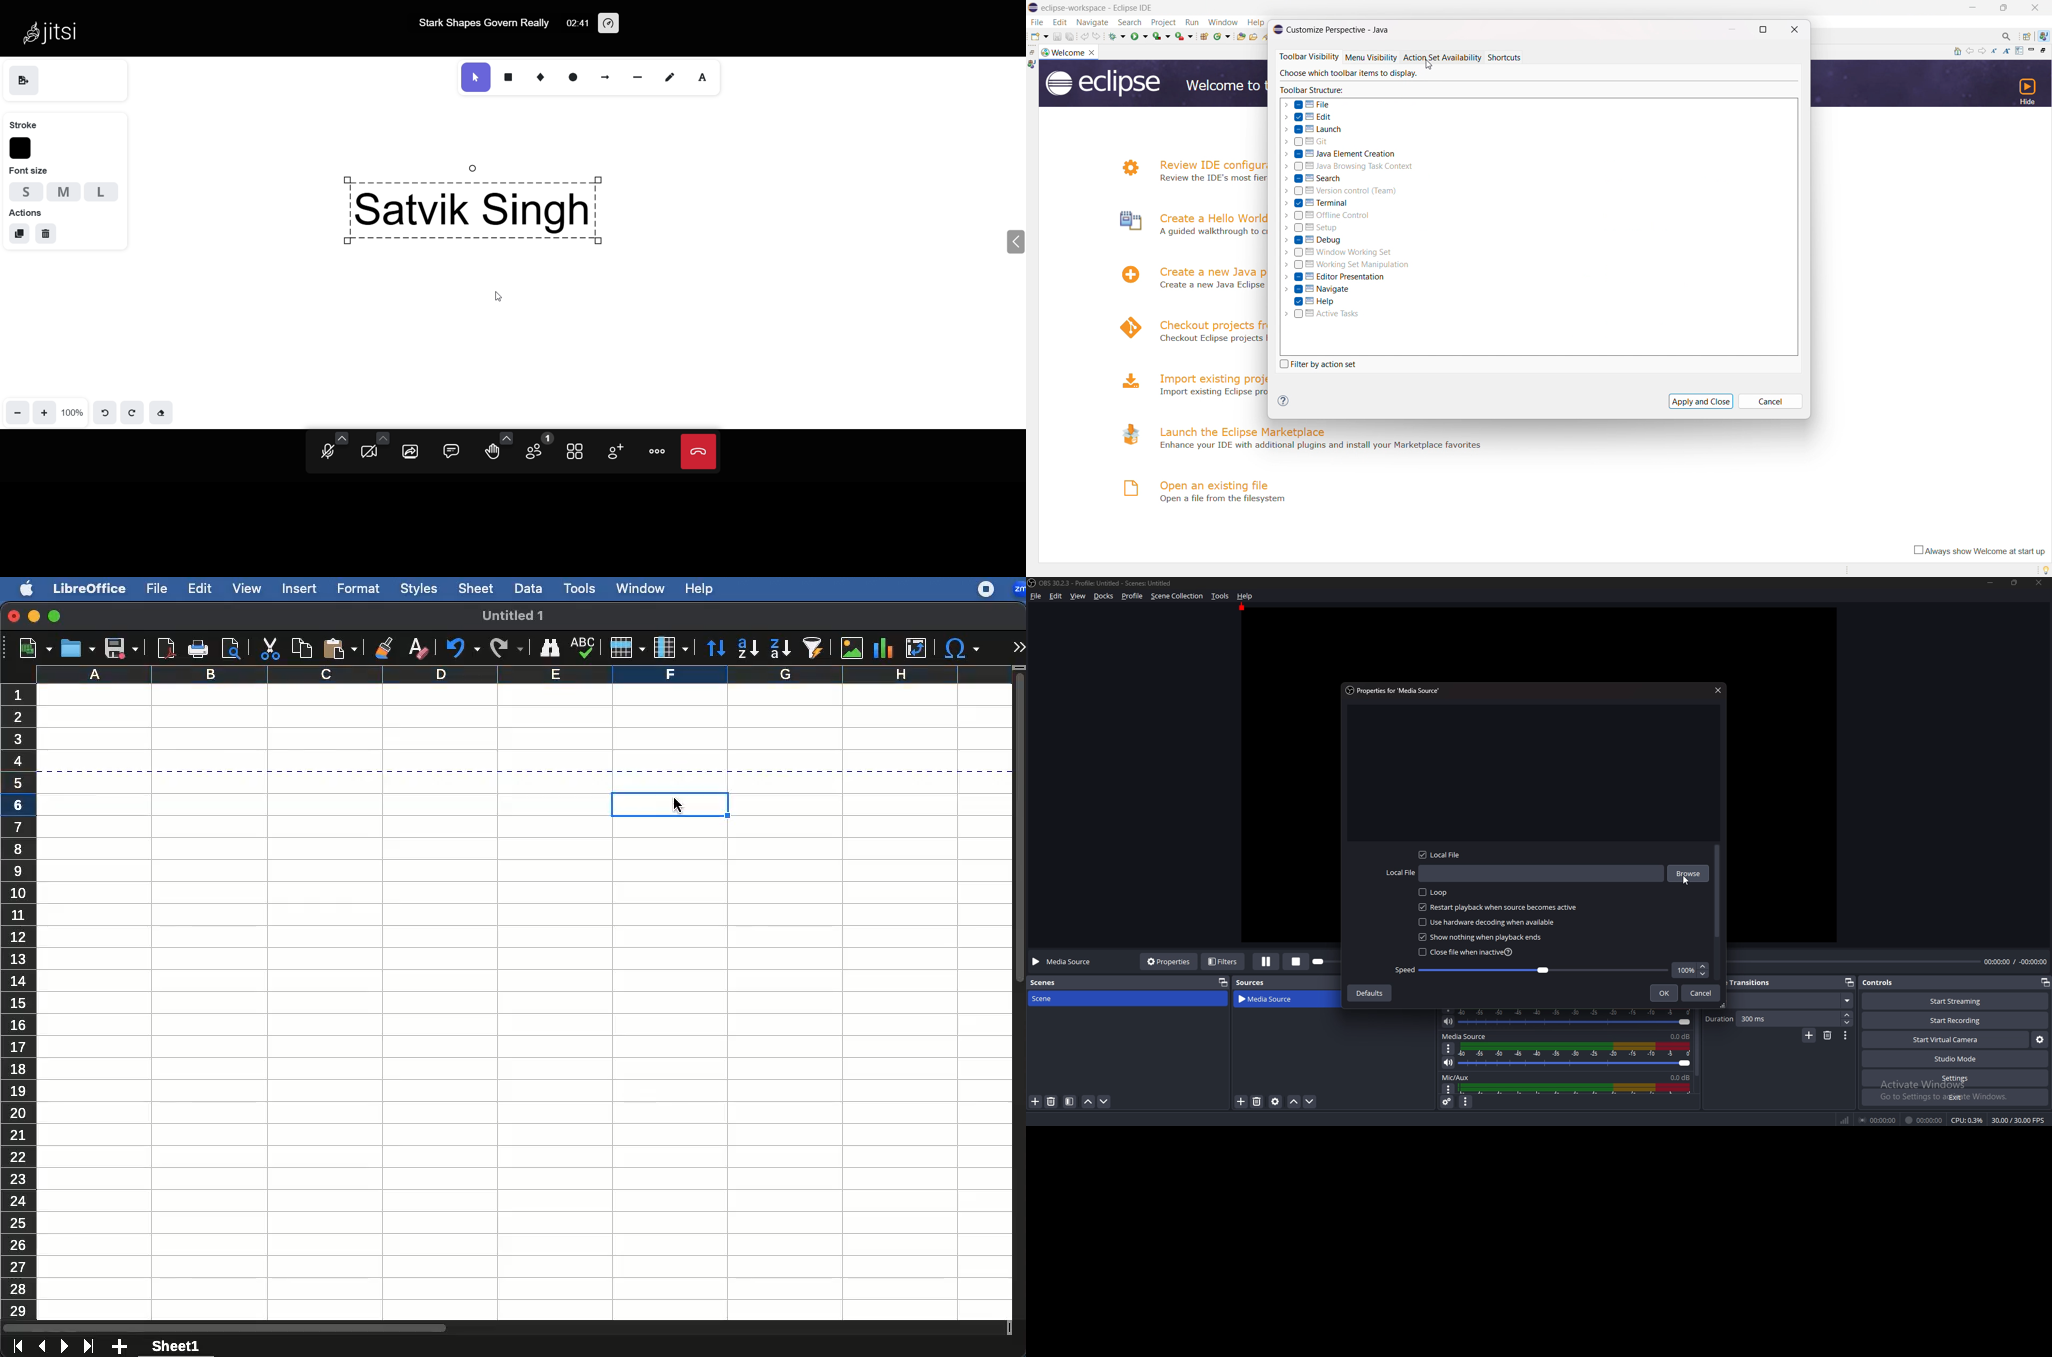 This screenshot has width=2072, height=1372. What do you see at coordinates (1448, 1022) in the screenshot?
I see `mute` at bounding box center [1448, 1022].